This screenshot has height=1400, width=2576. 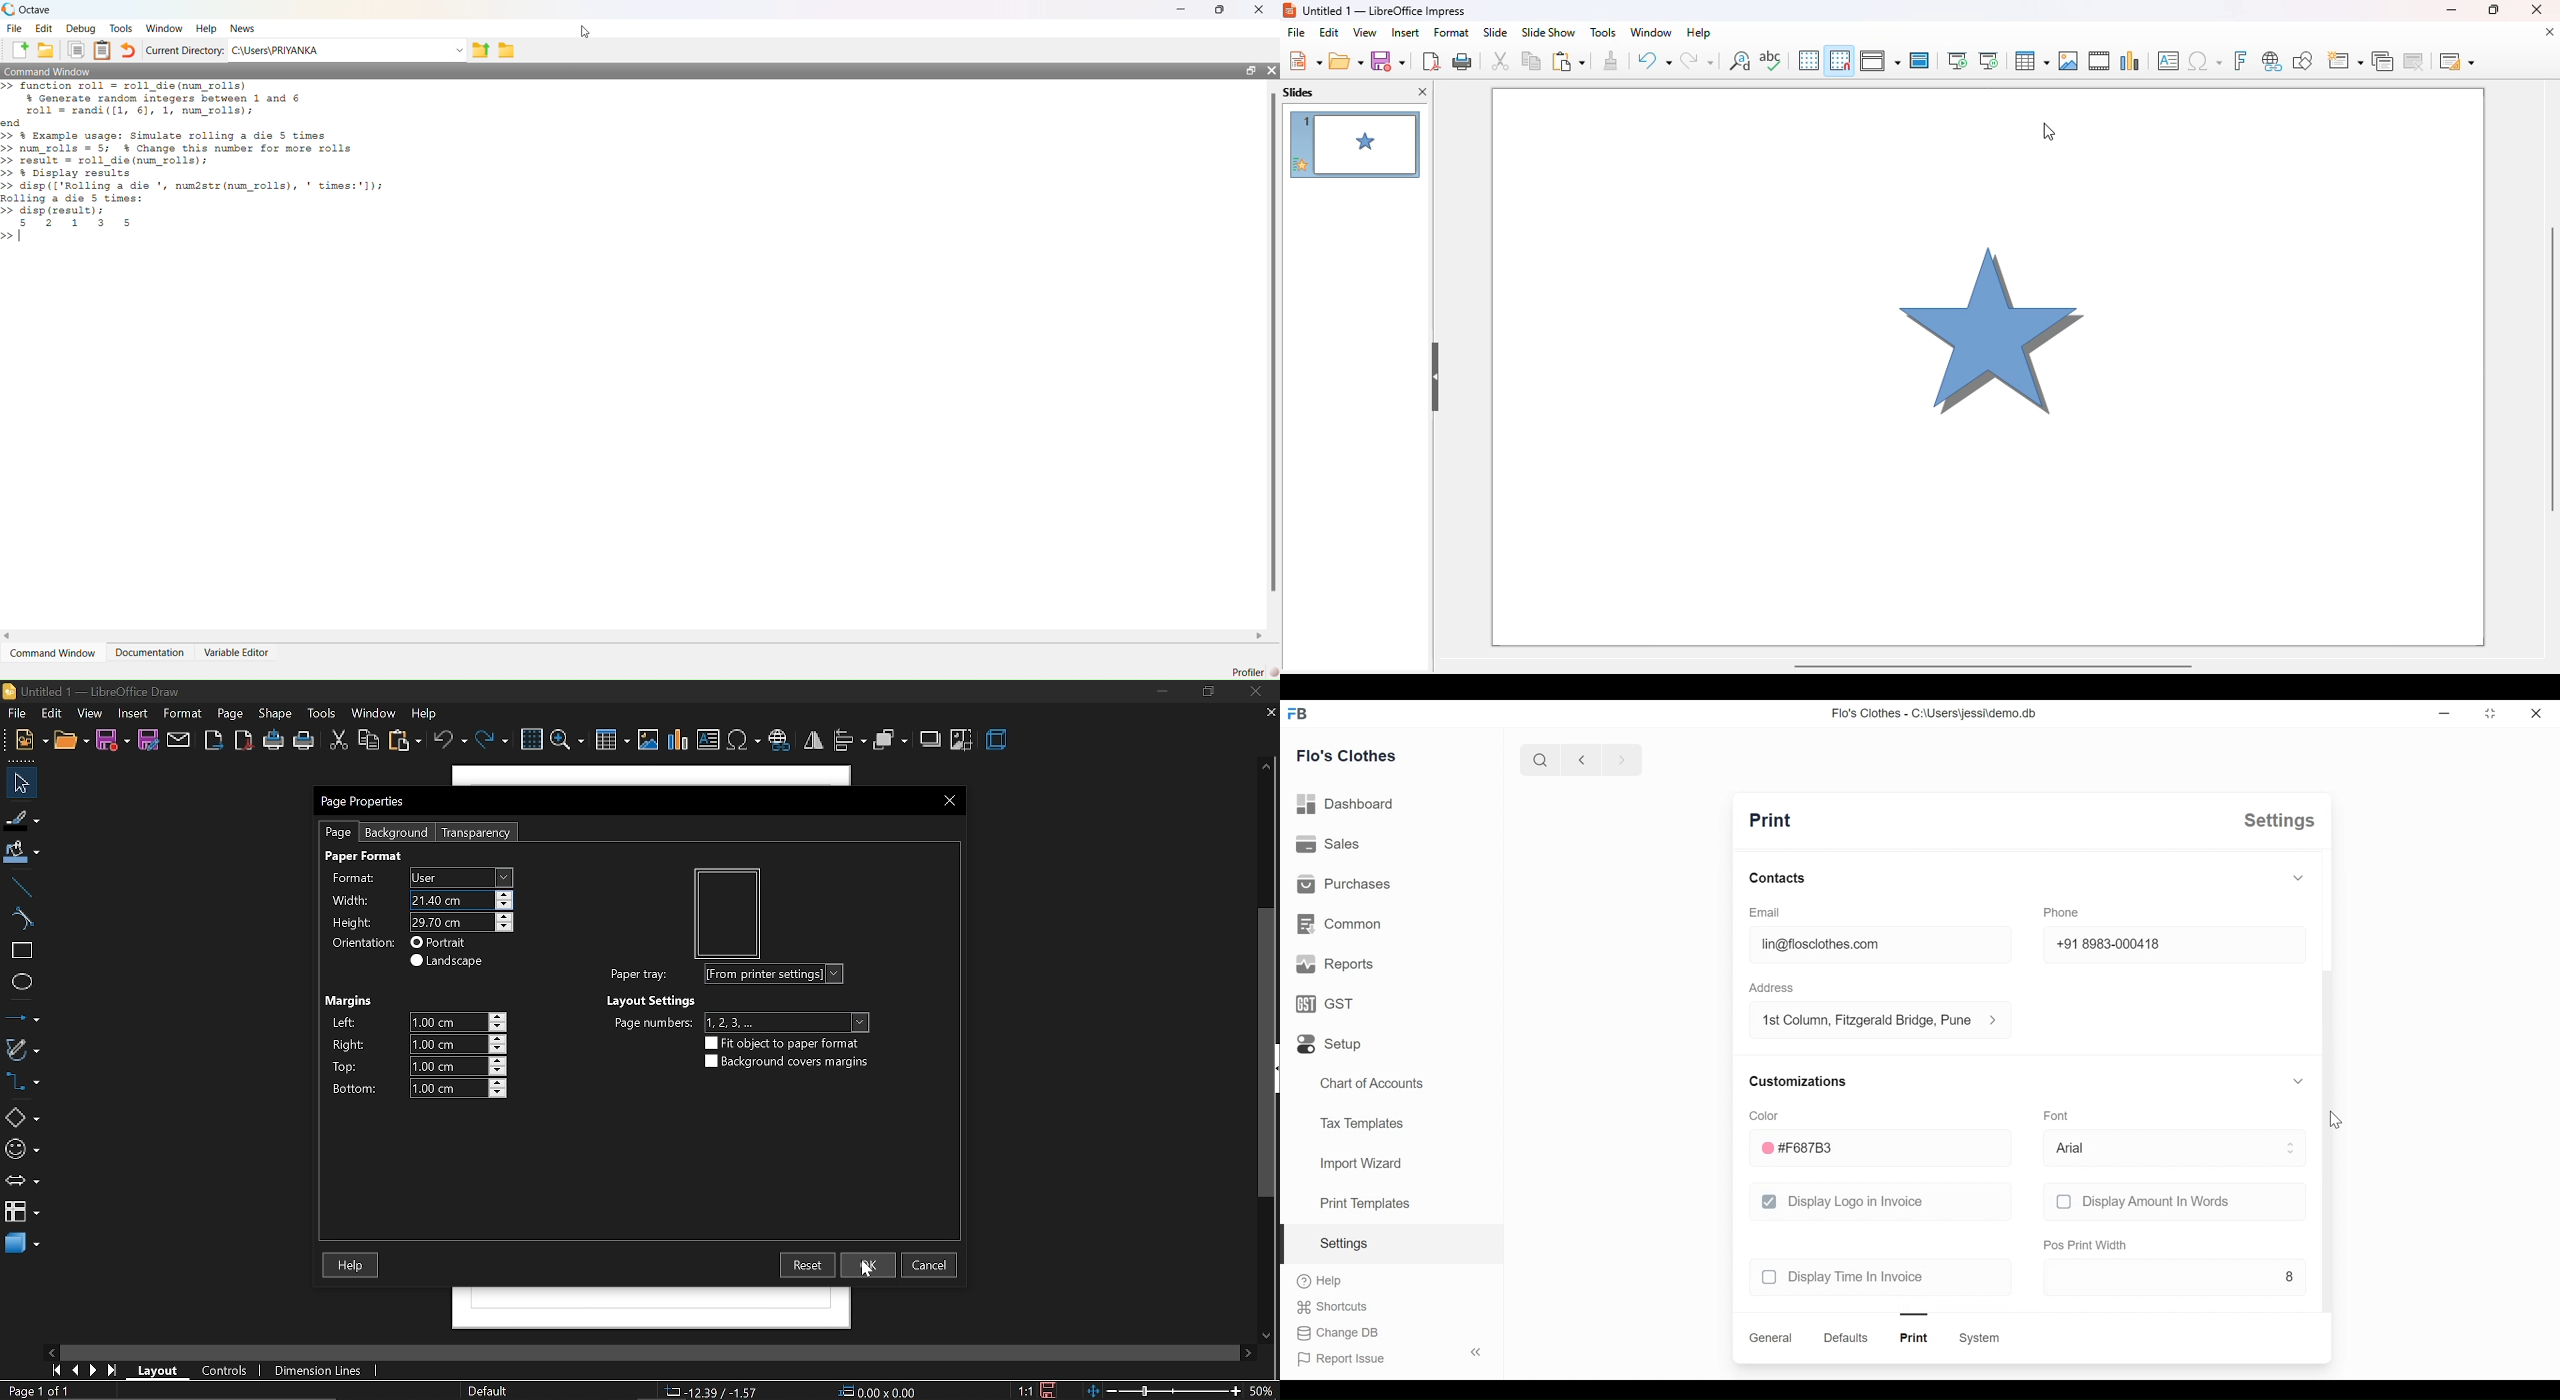 What do you see at coordinates (2085, 1246) in the screenshot?
I see `pos print width` at bounding box center [2085, 1246].